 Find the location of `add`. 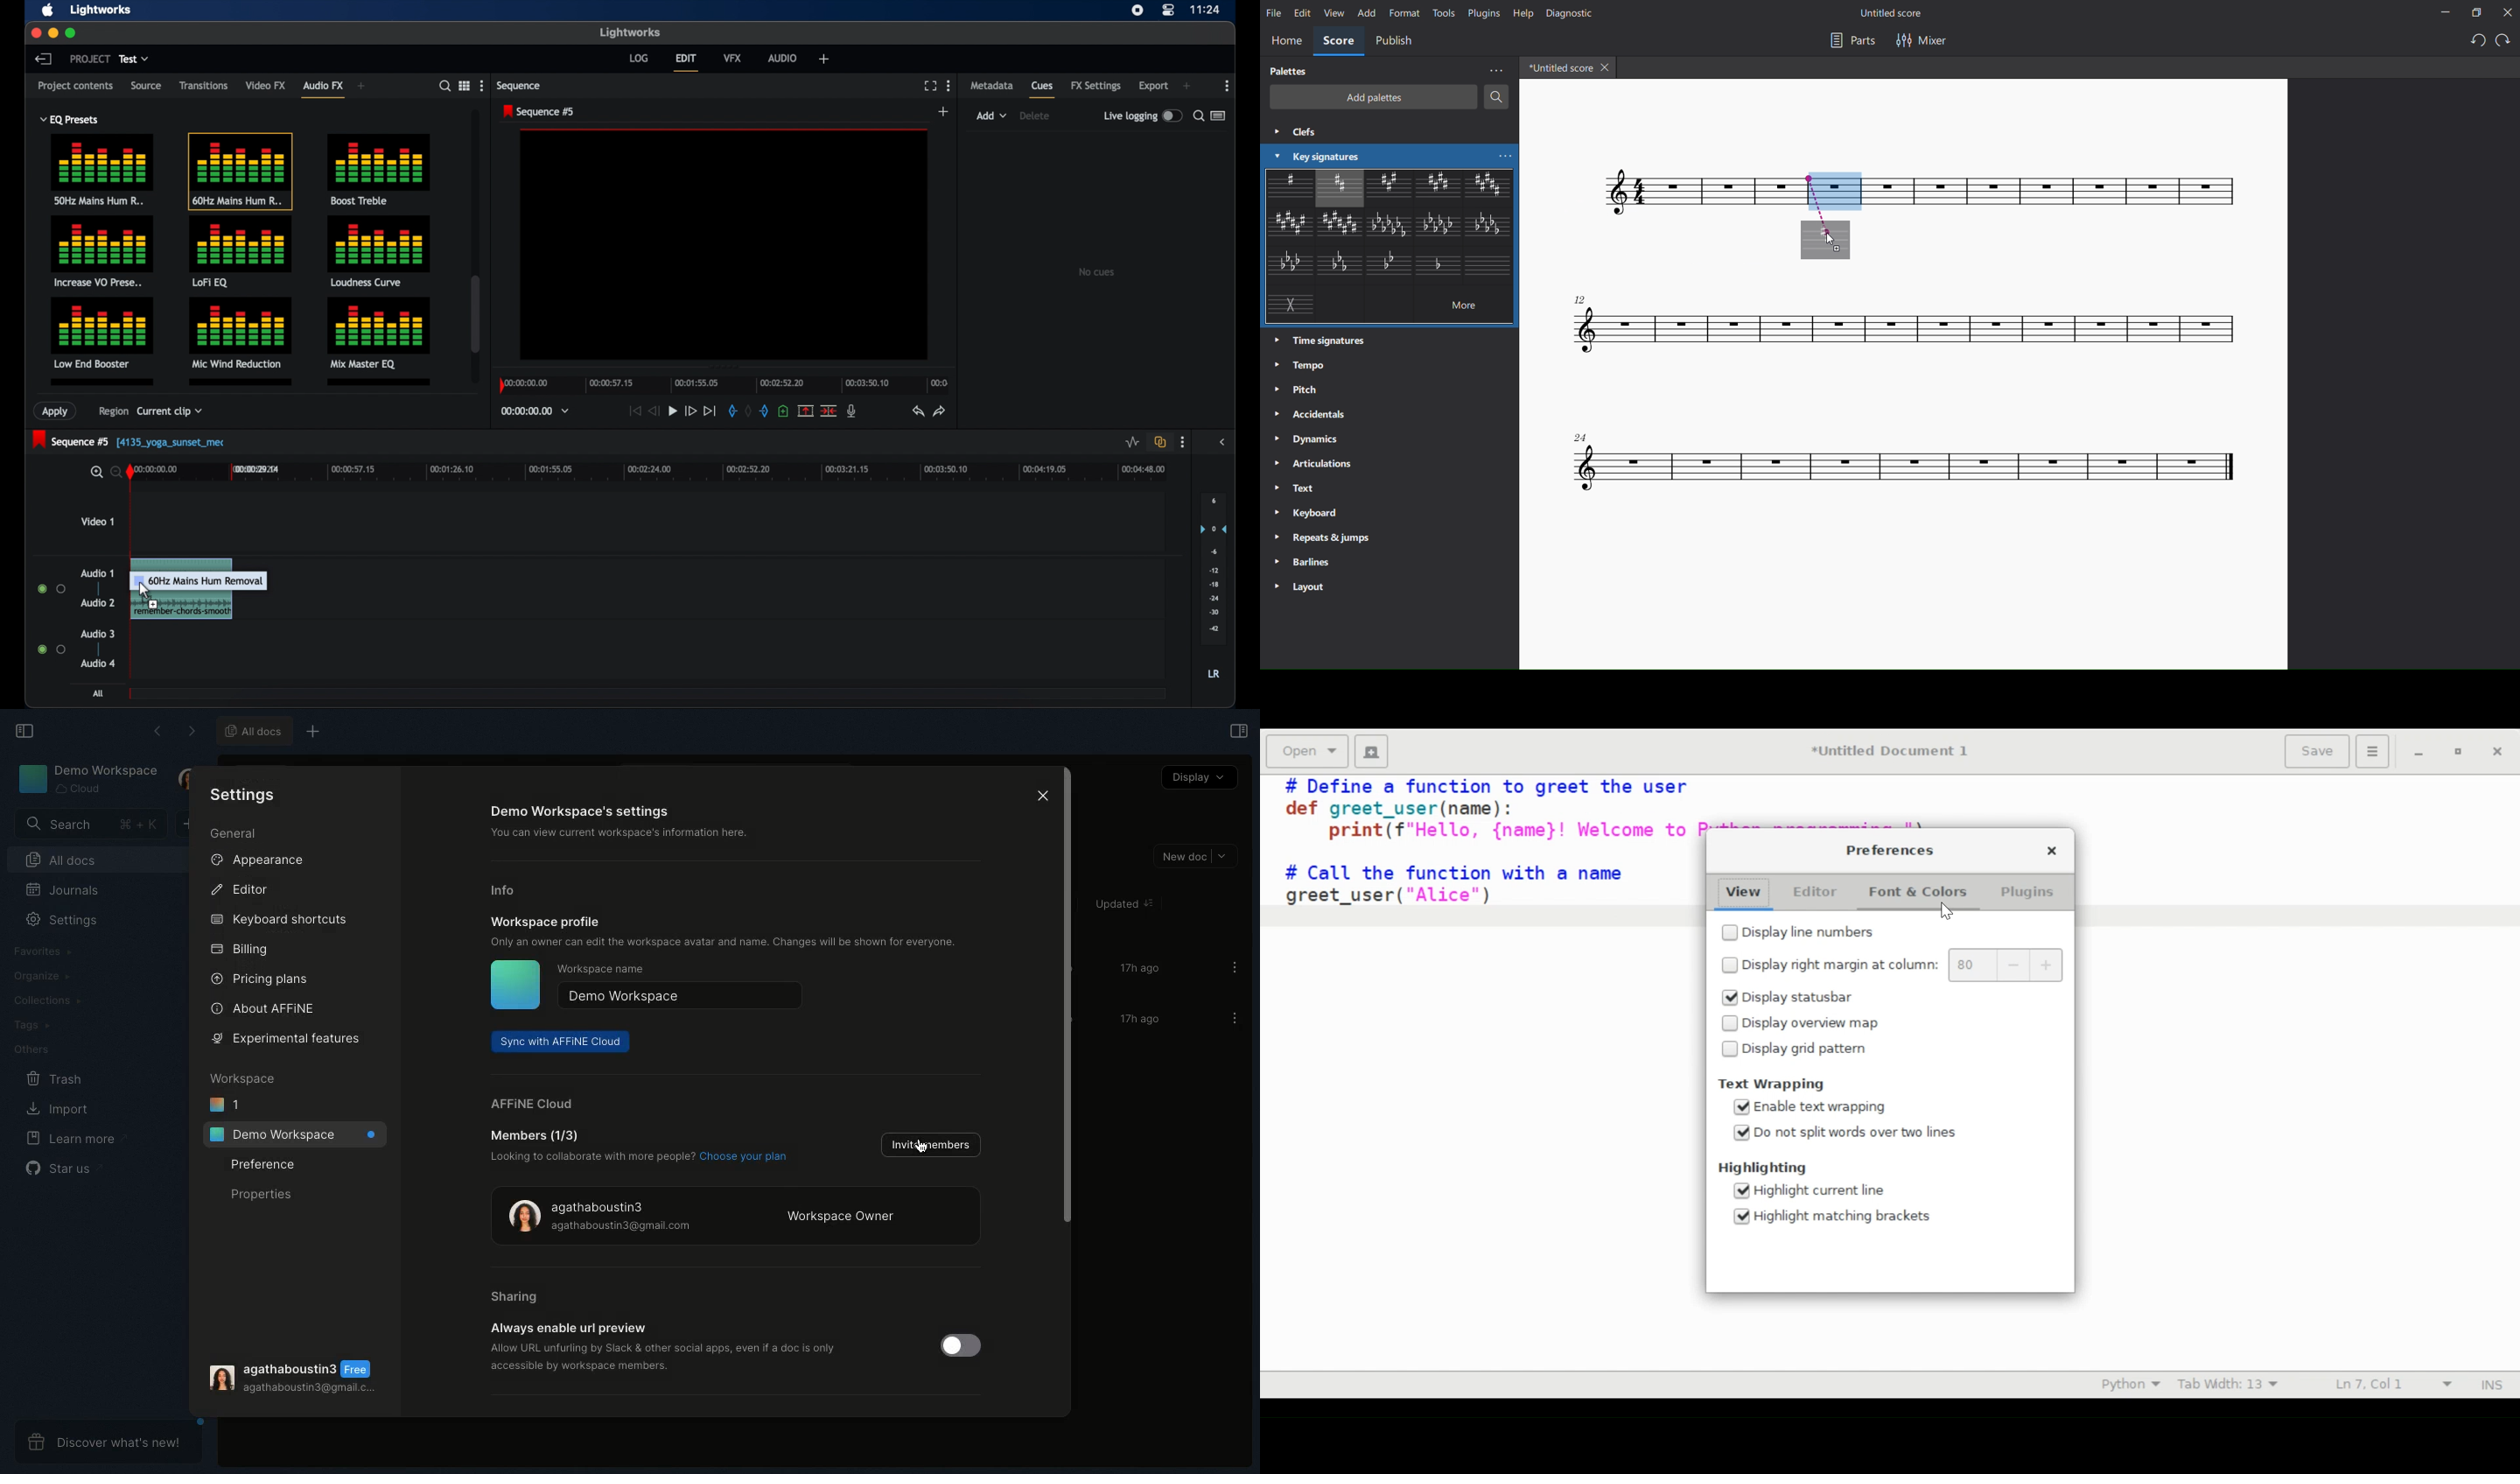

add is located at coordinates (992, 116).